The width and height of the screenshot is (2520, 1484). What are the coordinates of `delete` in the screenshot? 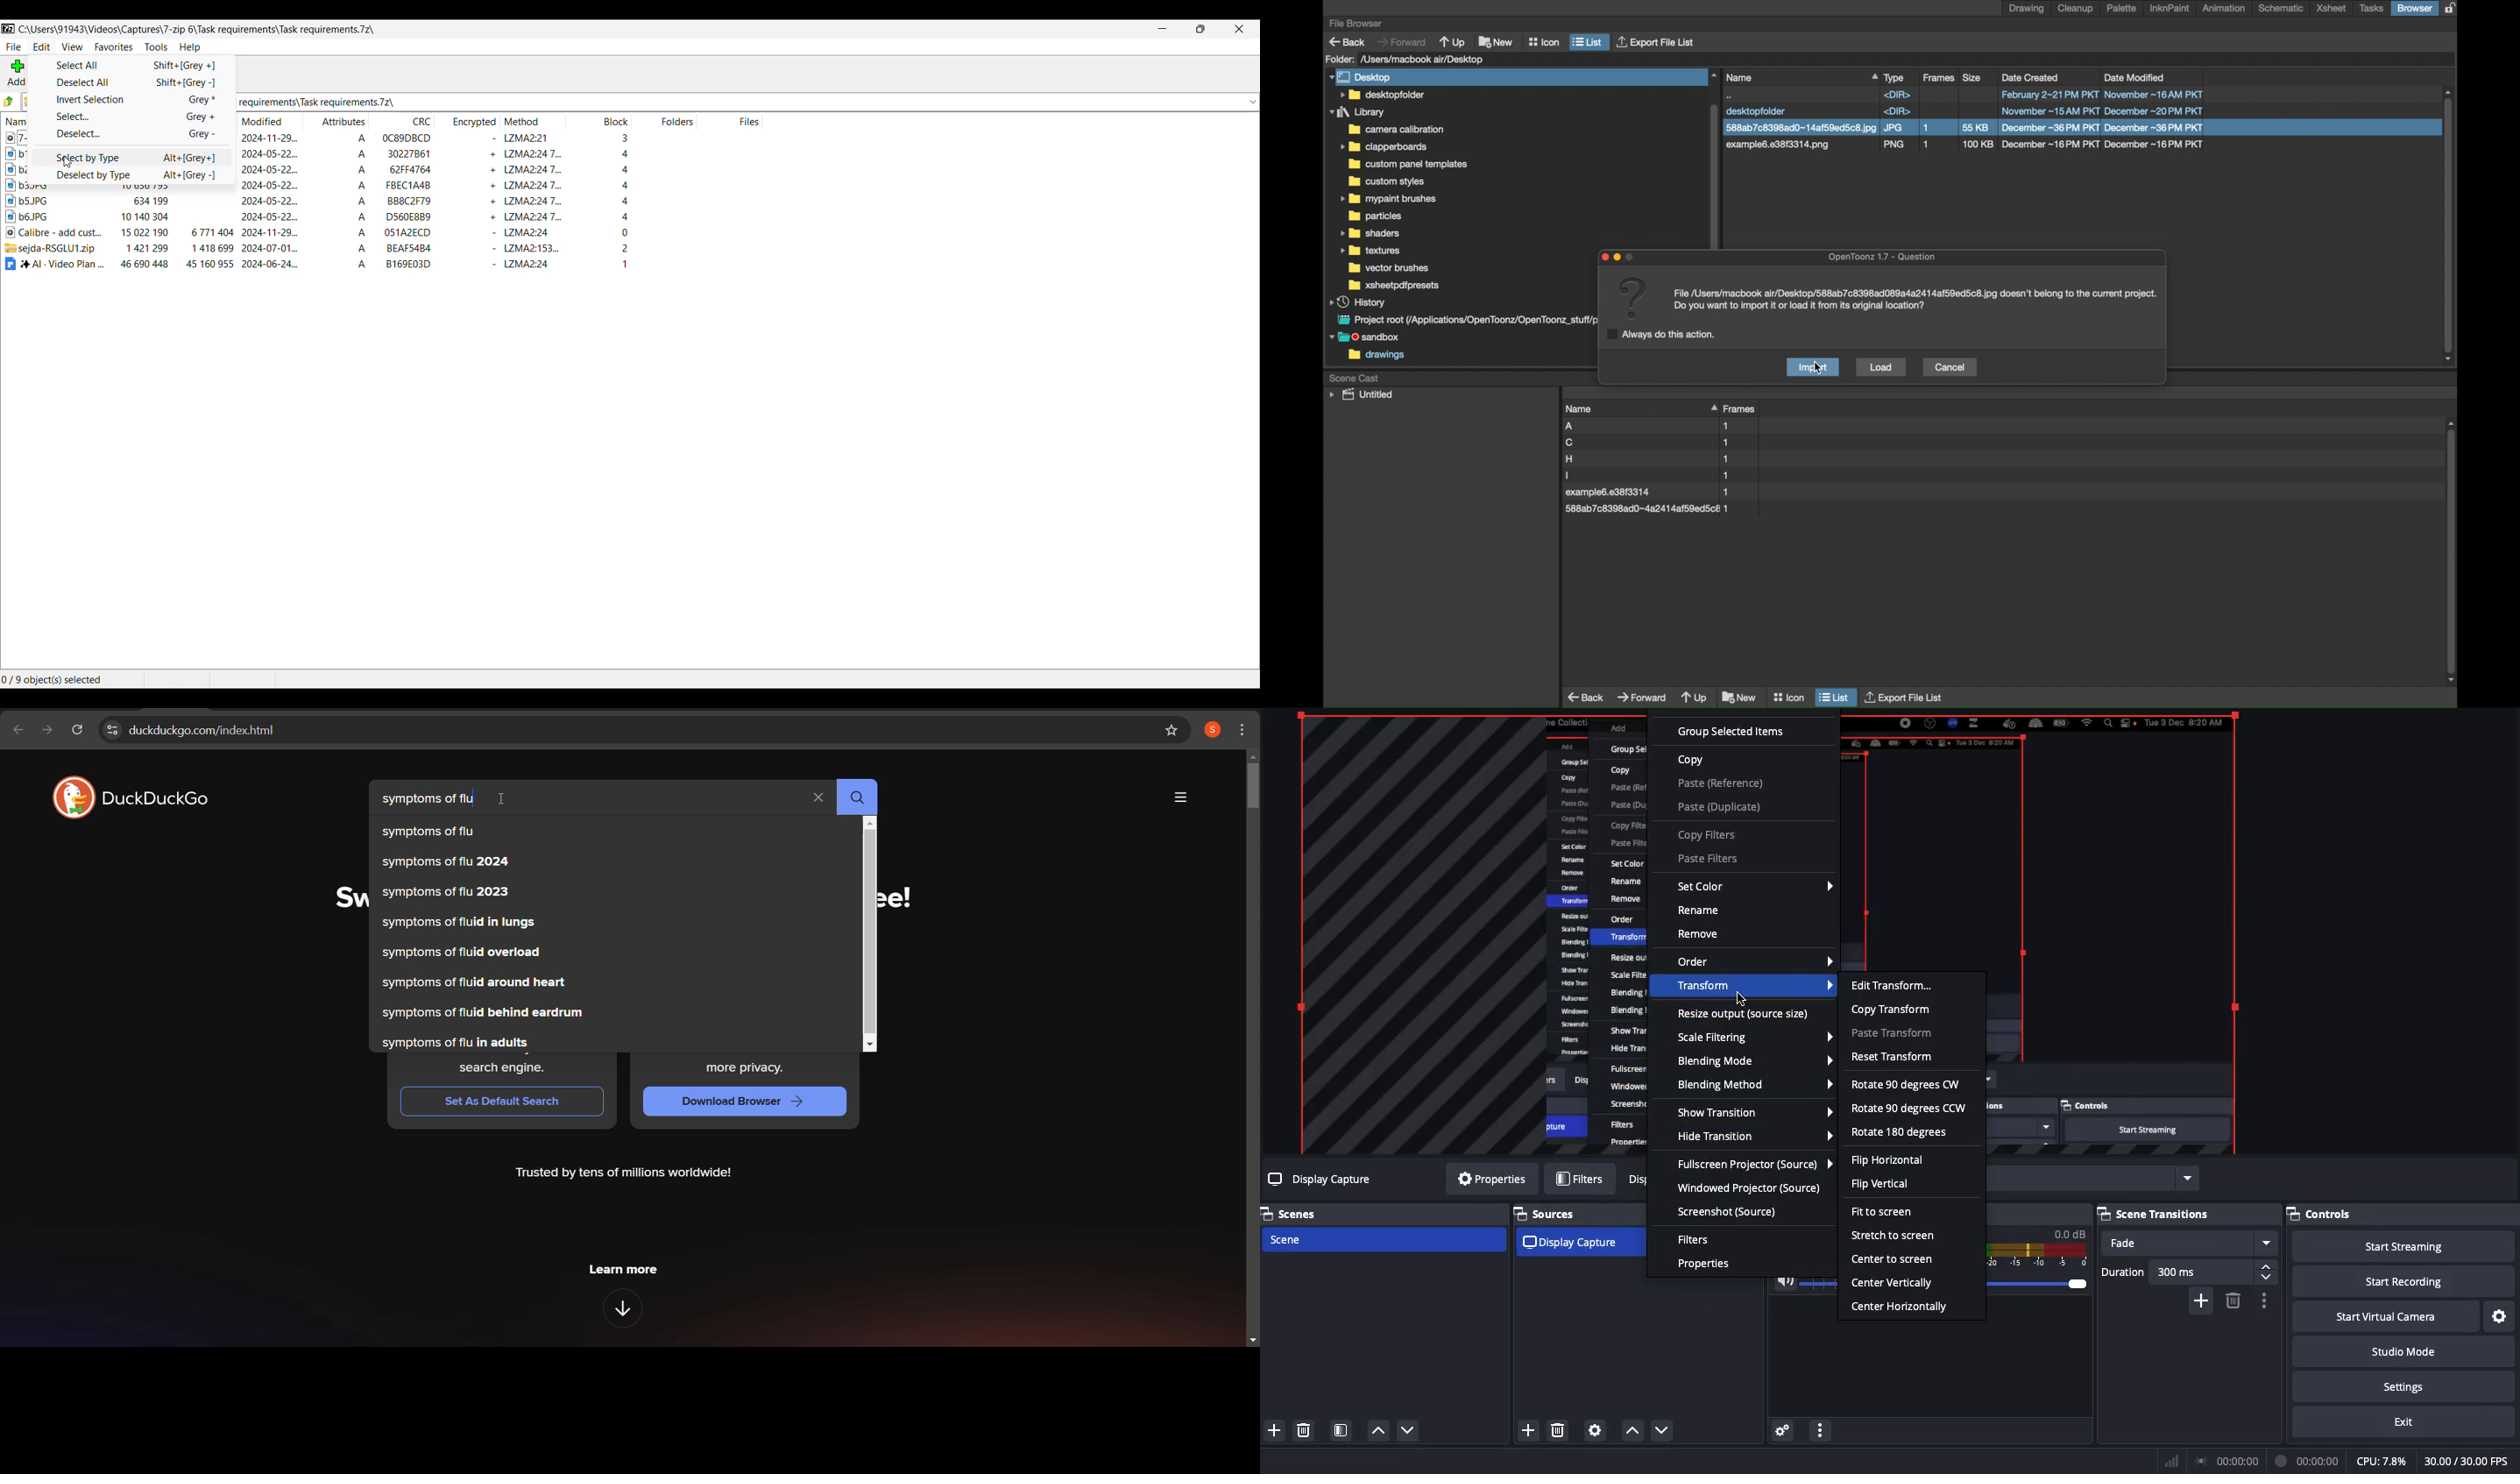 It's located at (1558, 1428).